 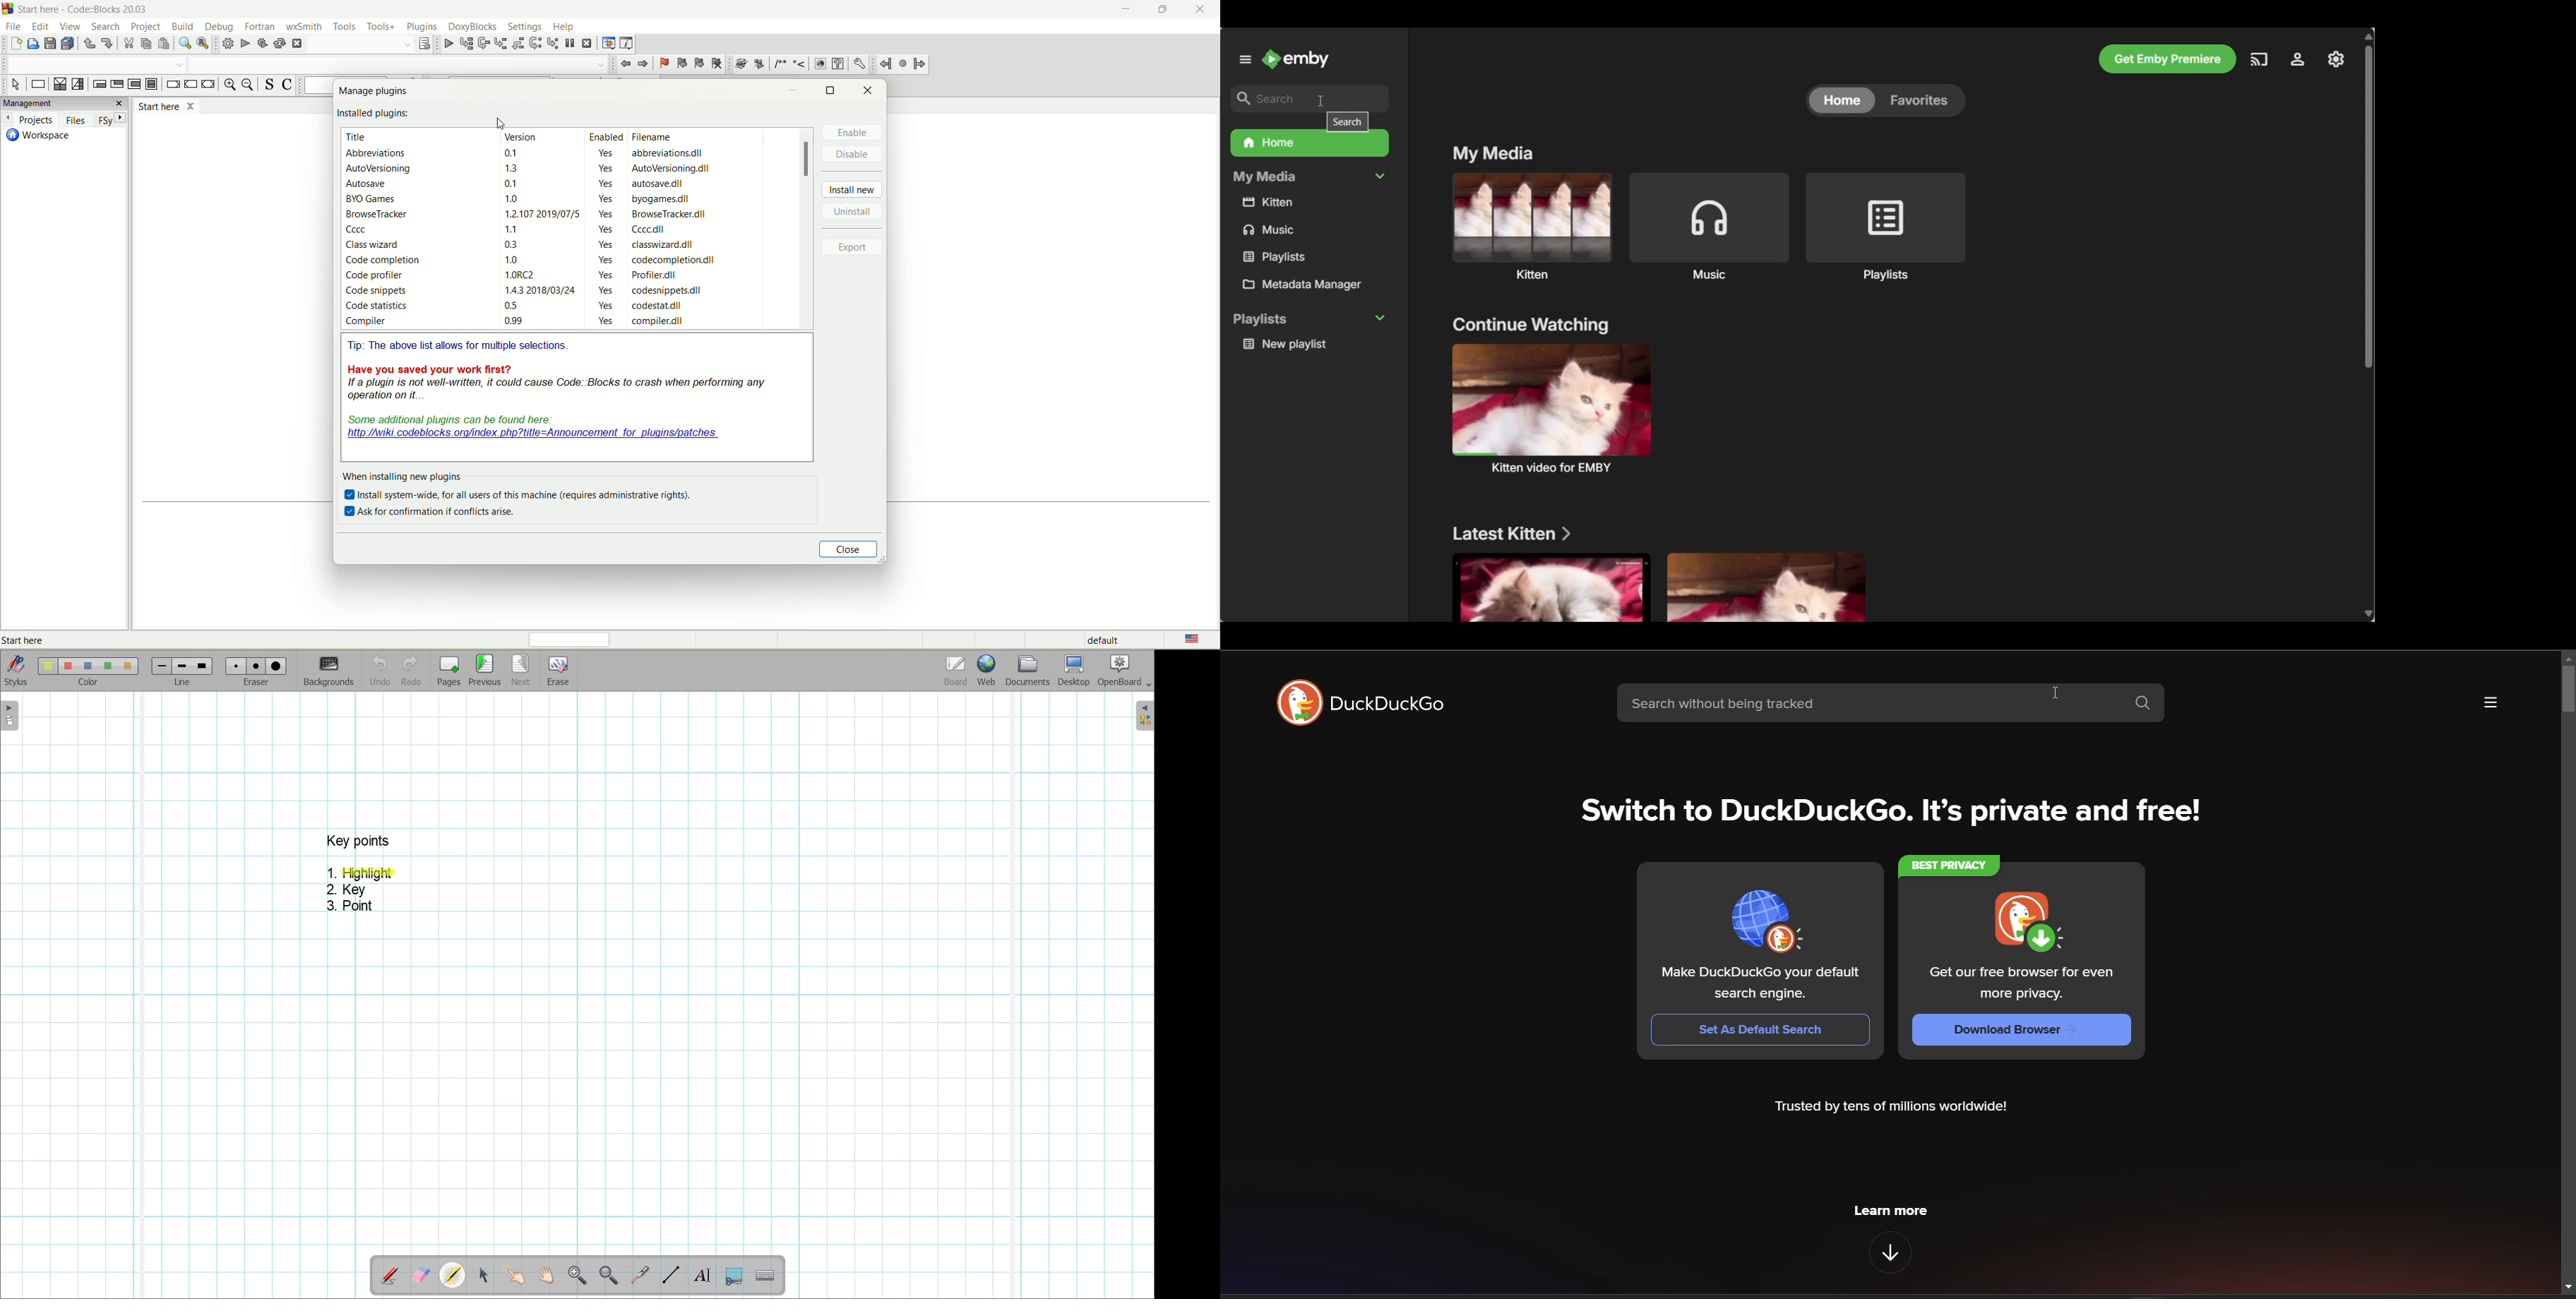 What do you see at coordinates (48, 44) in the screenshot?
I see `save` at bounding box center [48, 44].